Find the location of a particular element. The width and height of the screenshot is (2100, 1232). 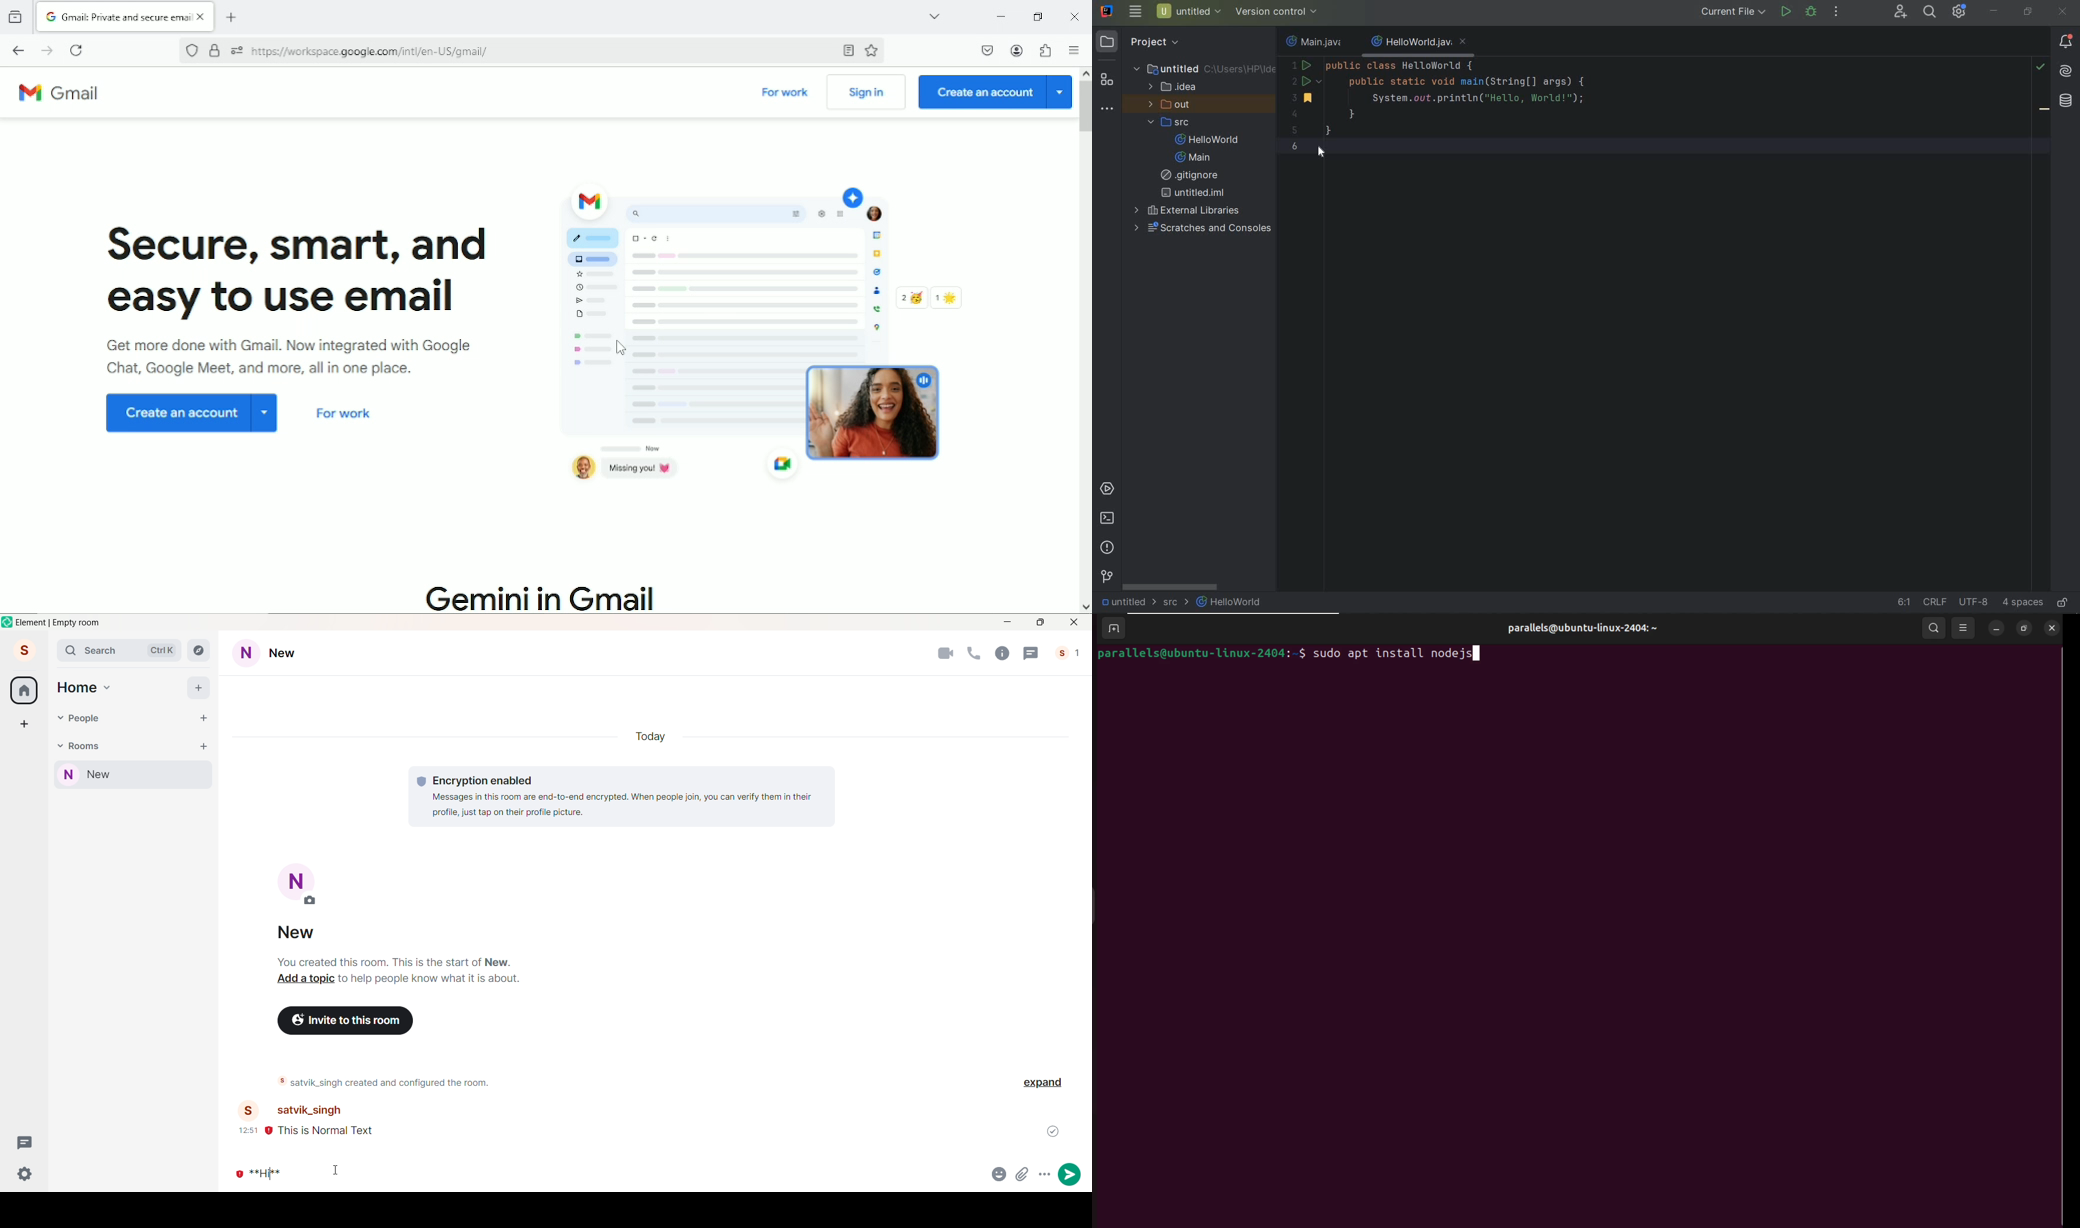

reload this page is located at coordinates (77, 50).